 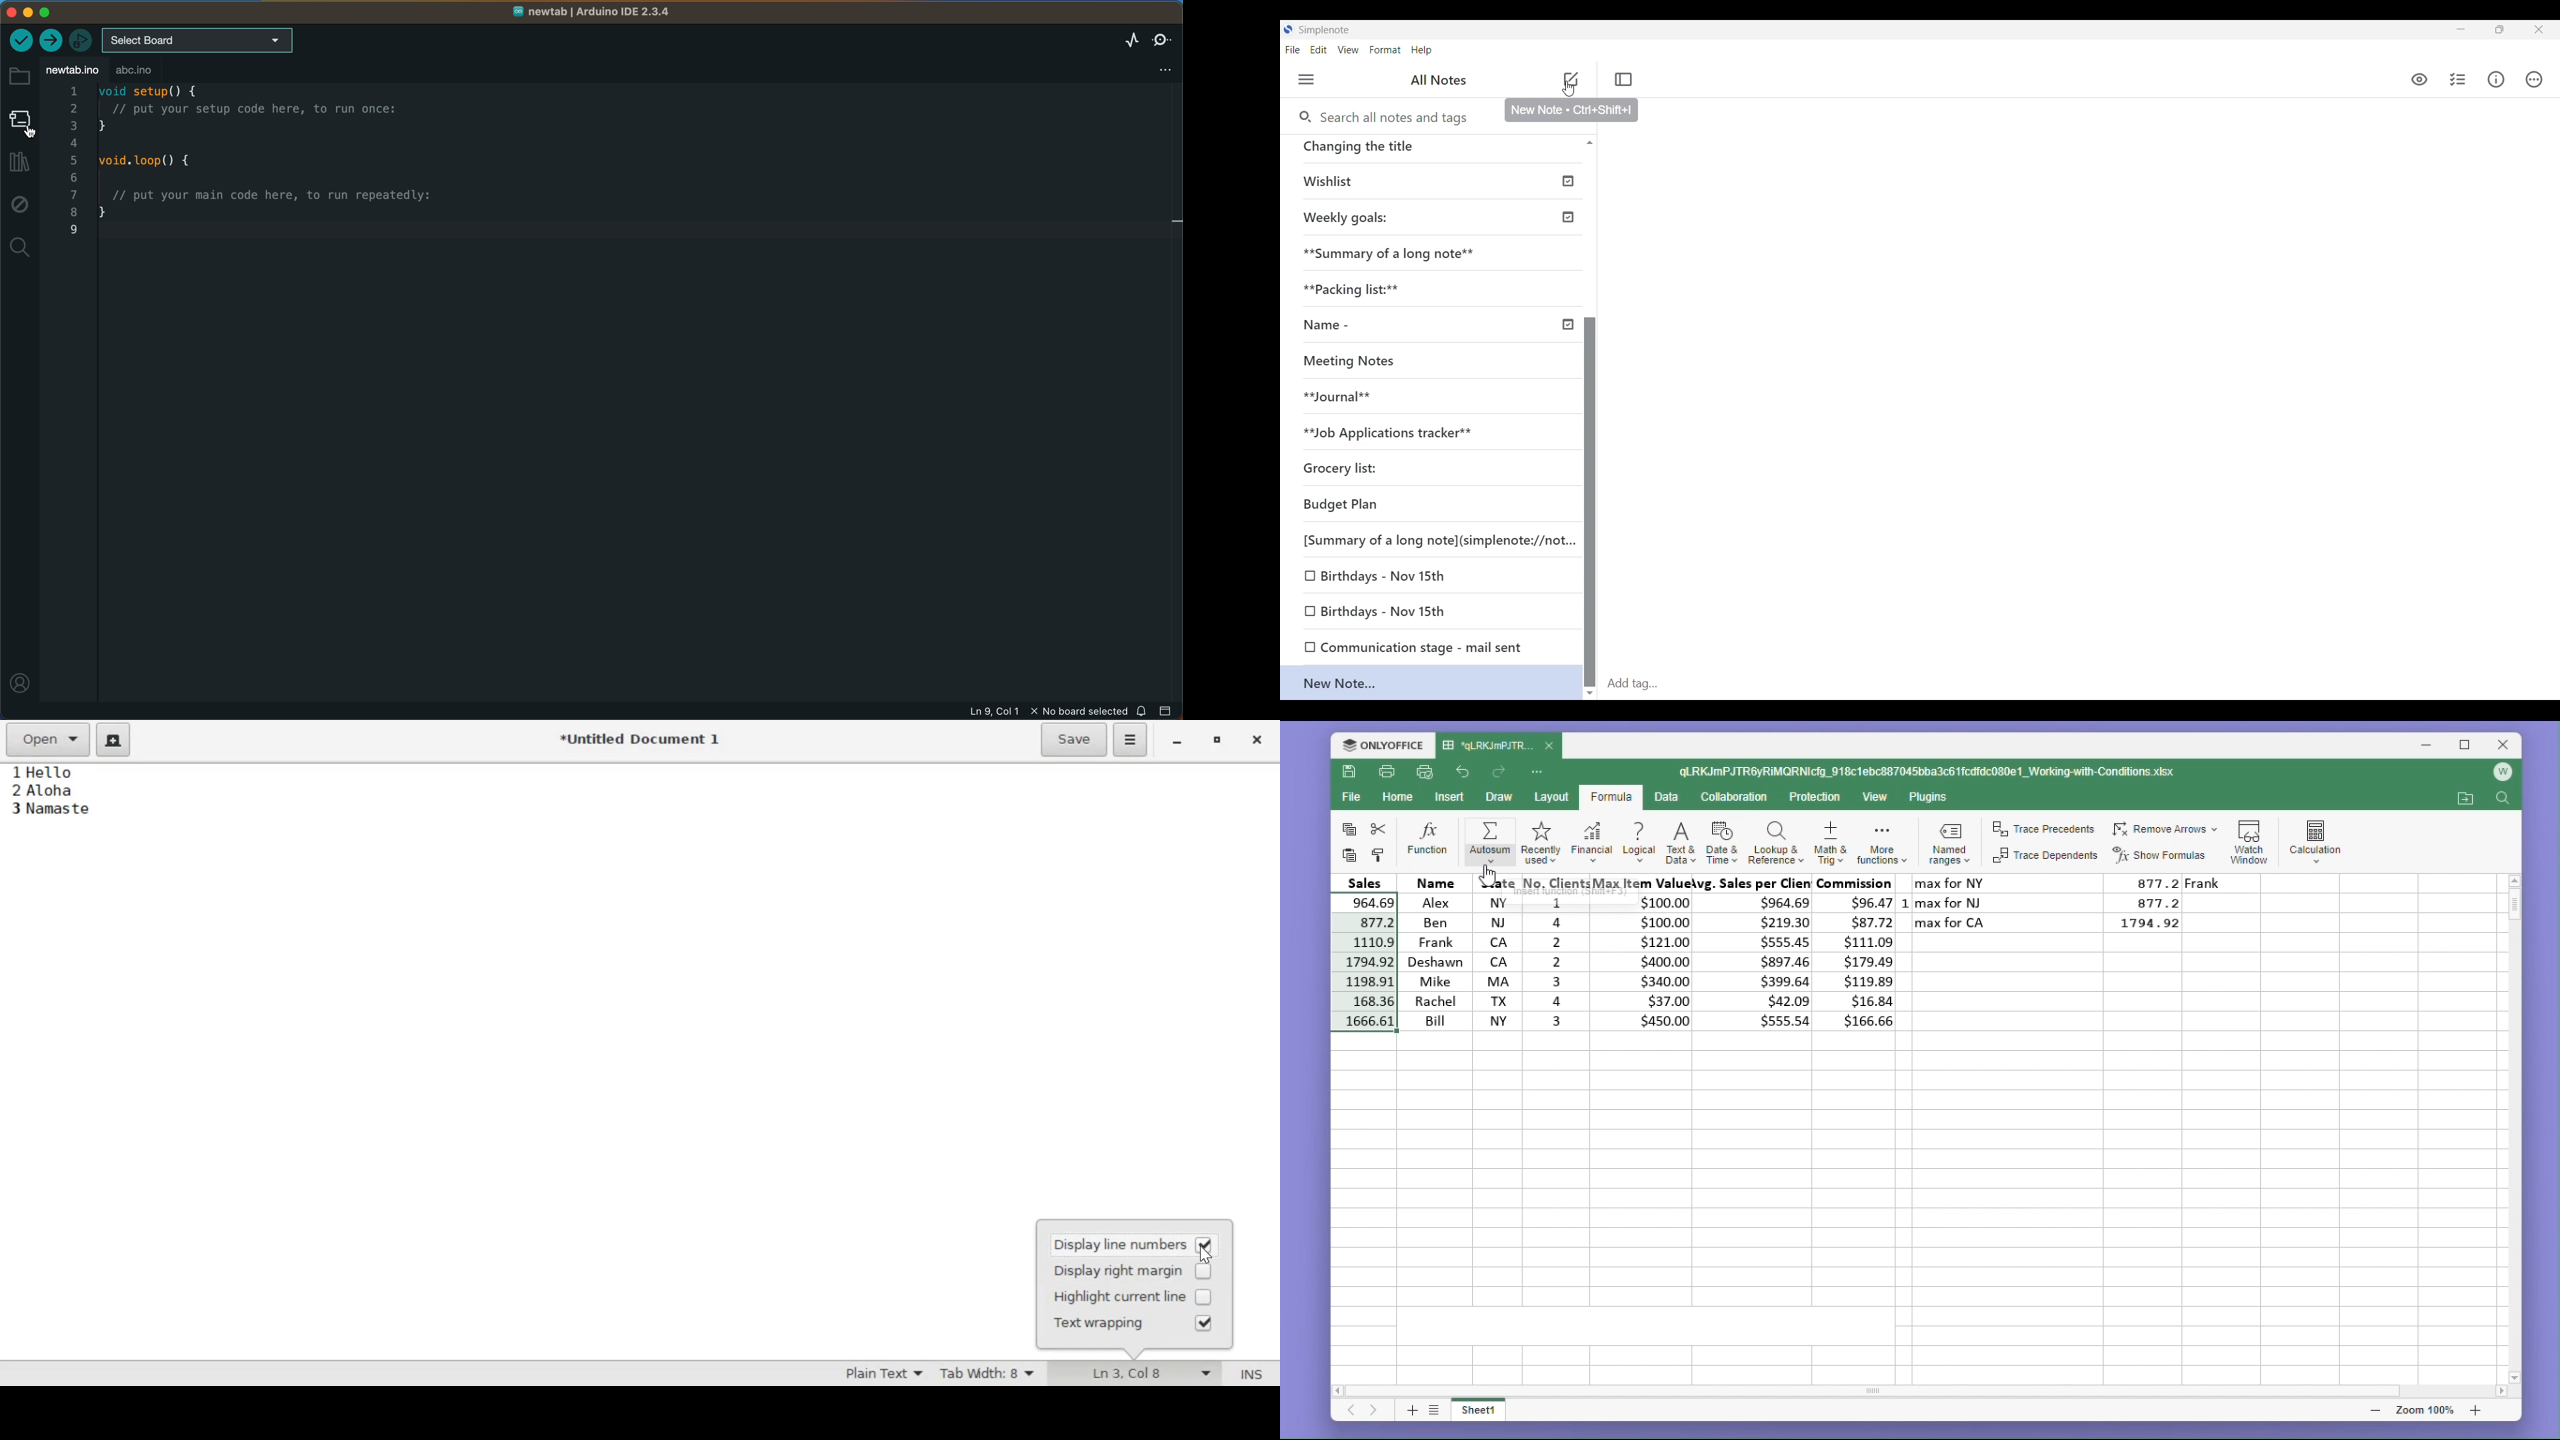 What do you see at coordinates (1380, 854) in the screenshot?
I see `format painter` at bounding box center [1380, 854].